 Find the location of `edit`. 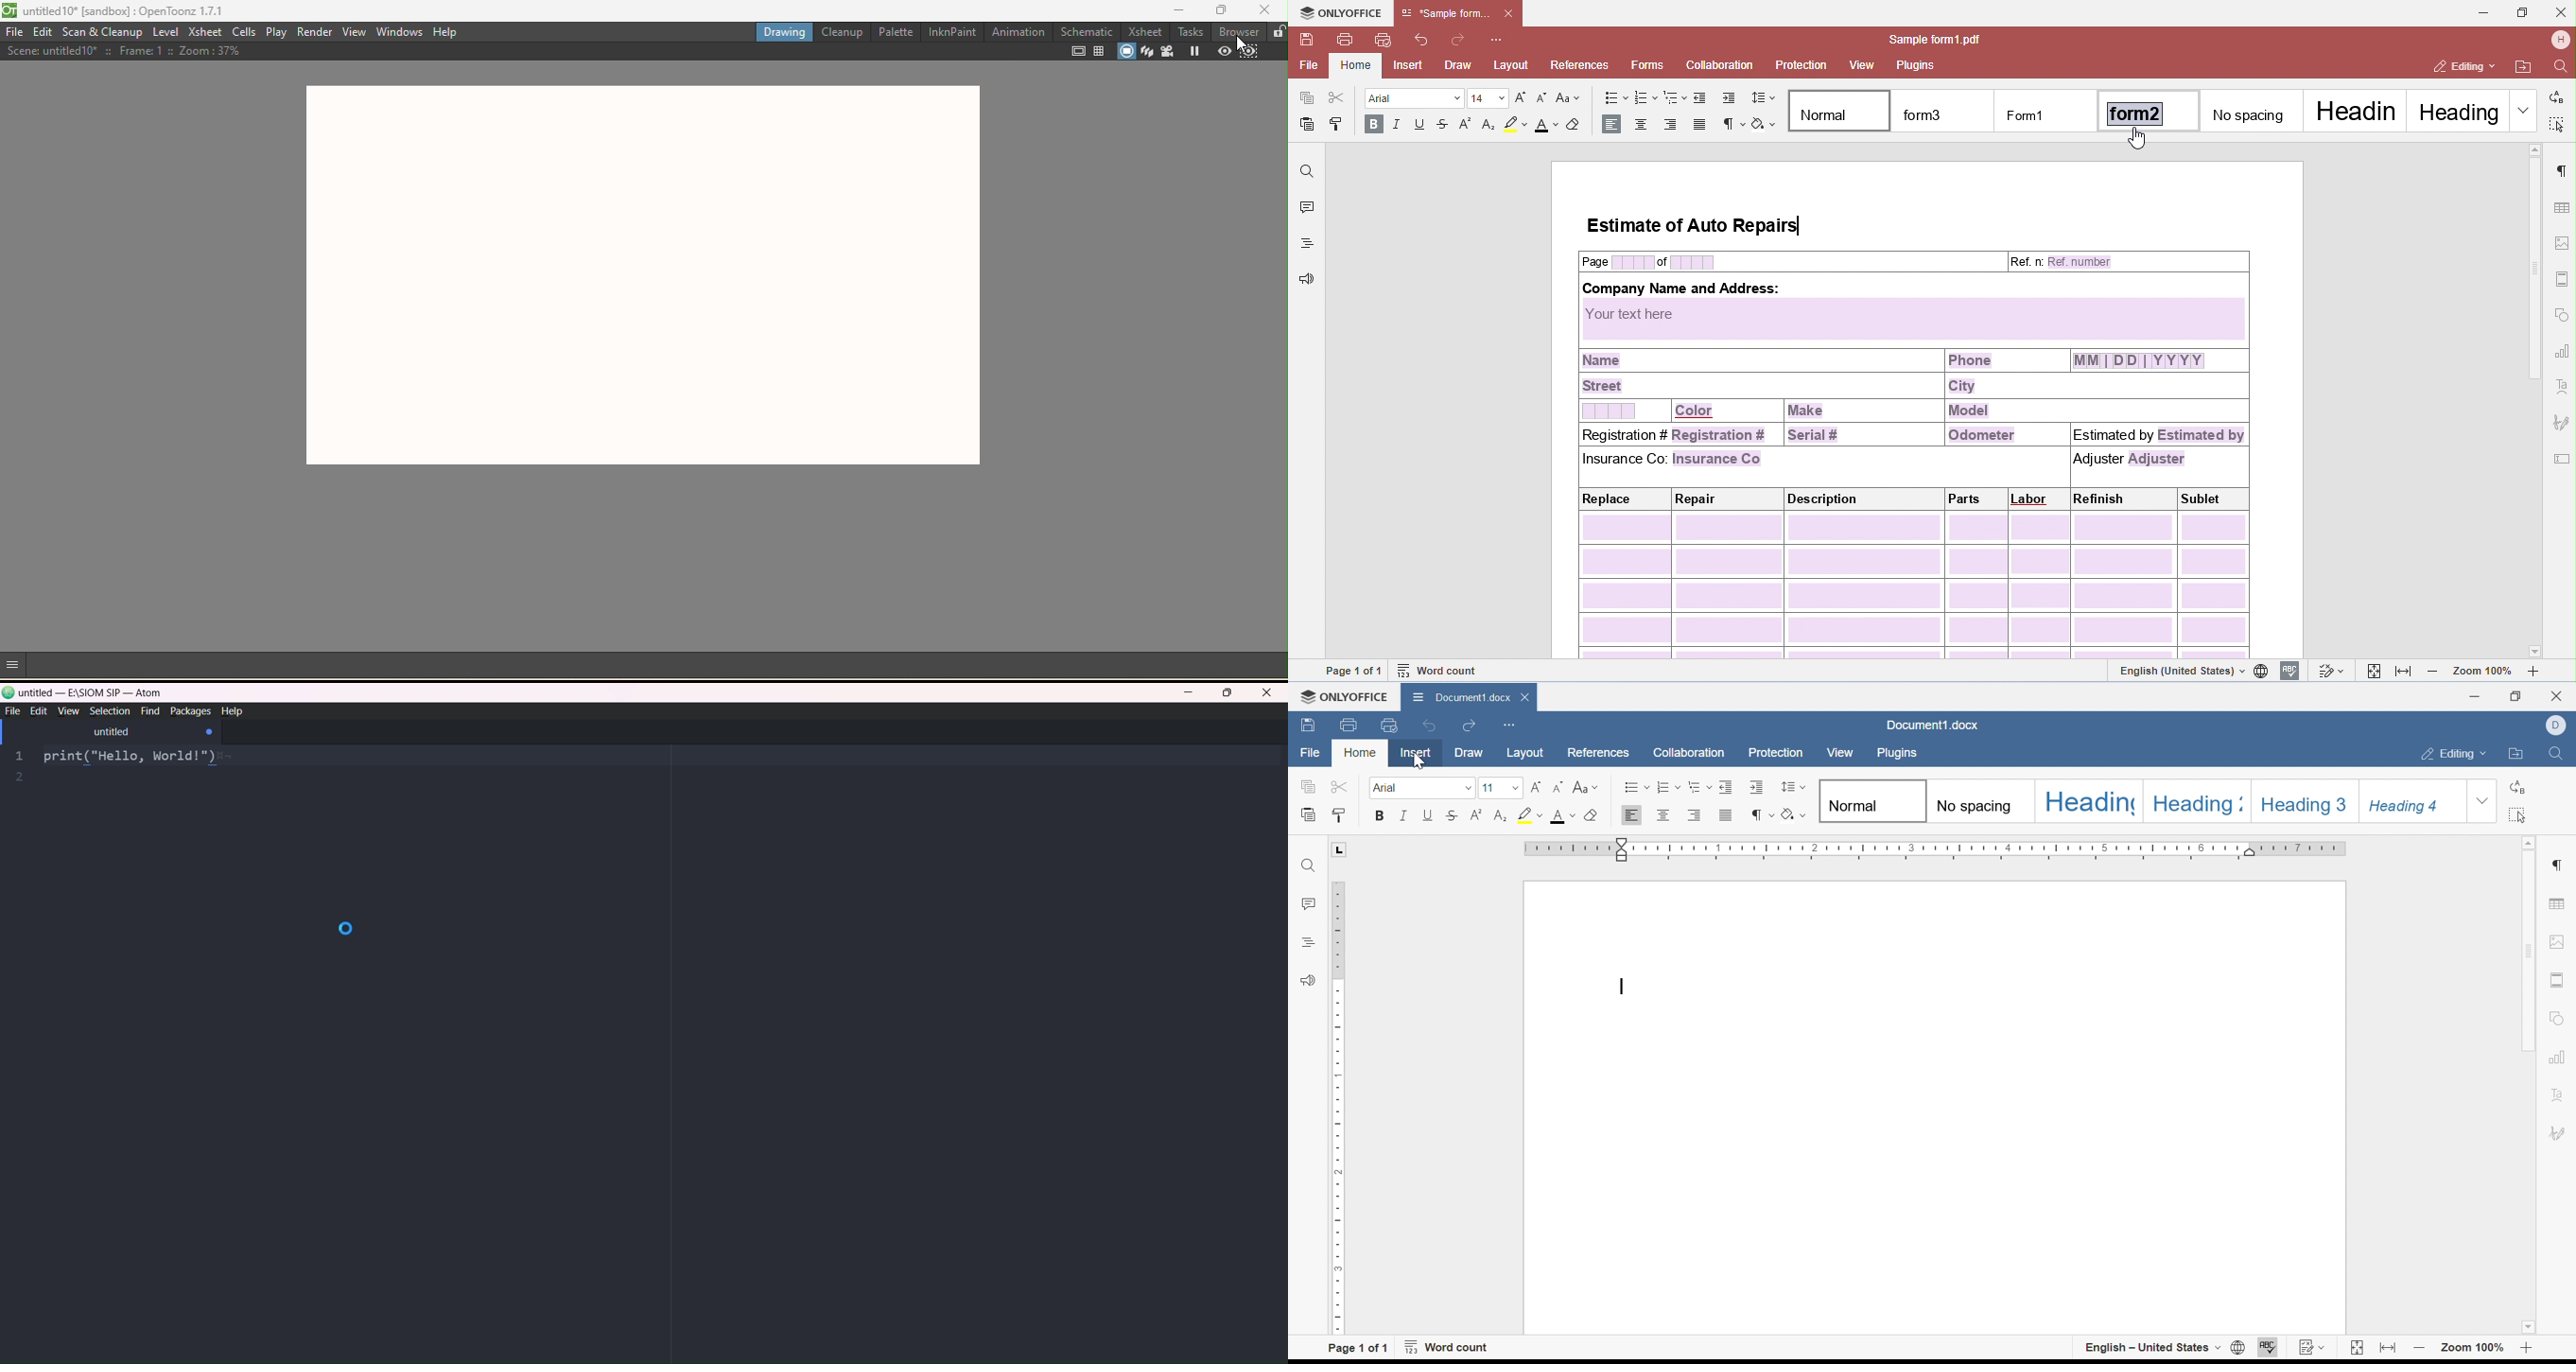

edit is located at coordinates (36, 711).